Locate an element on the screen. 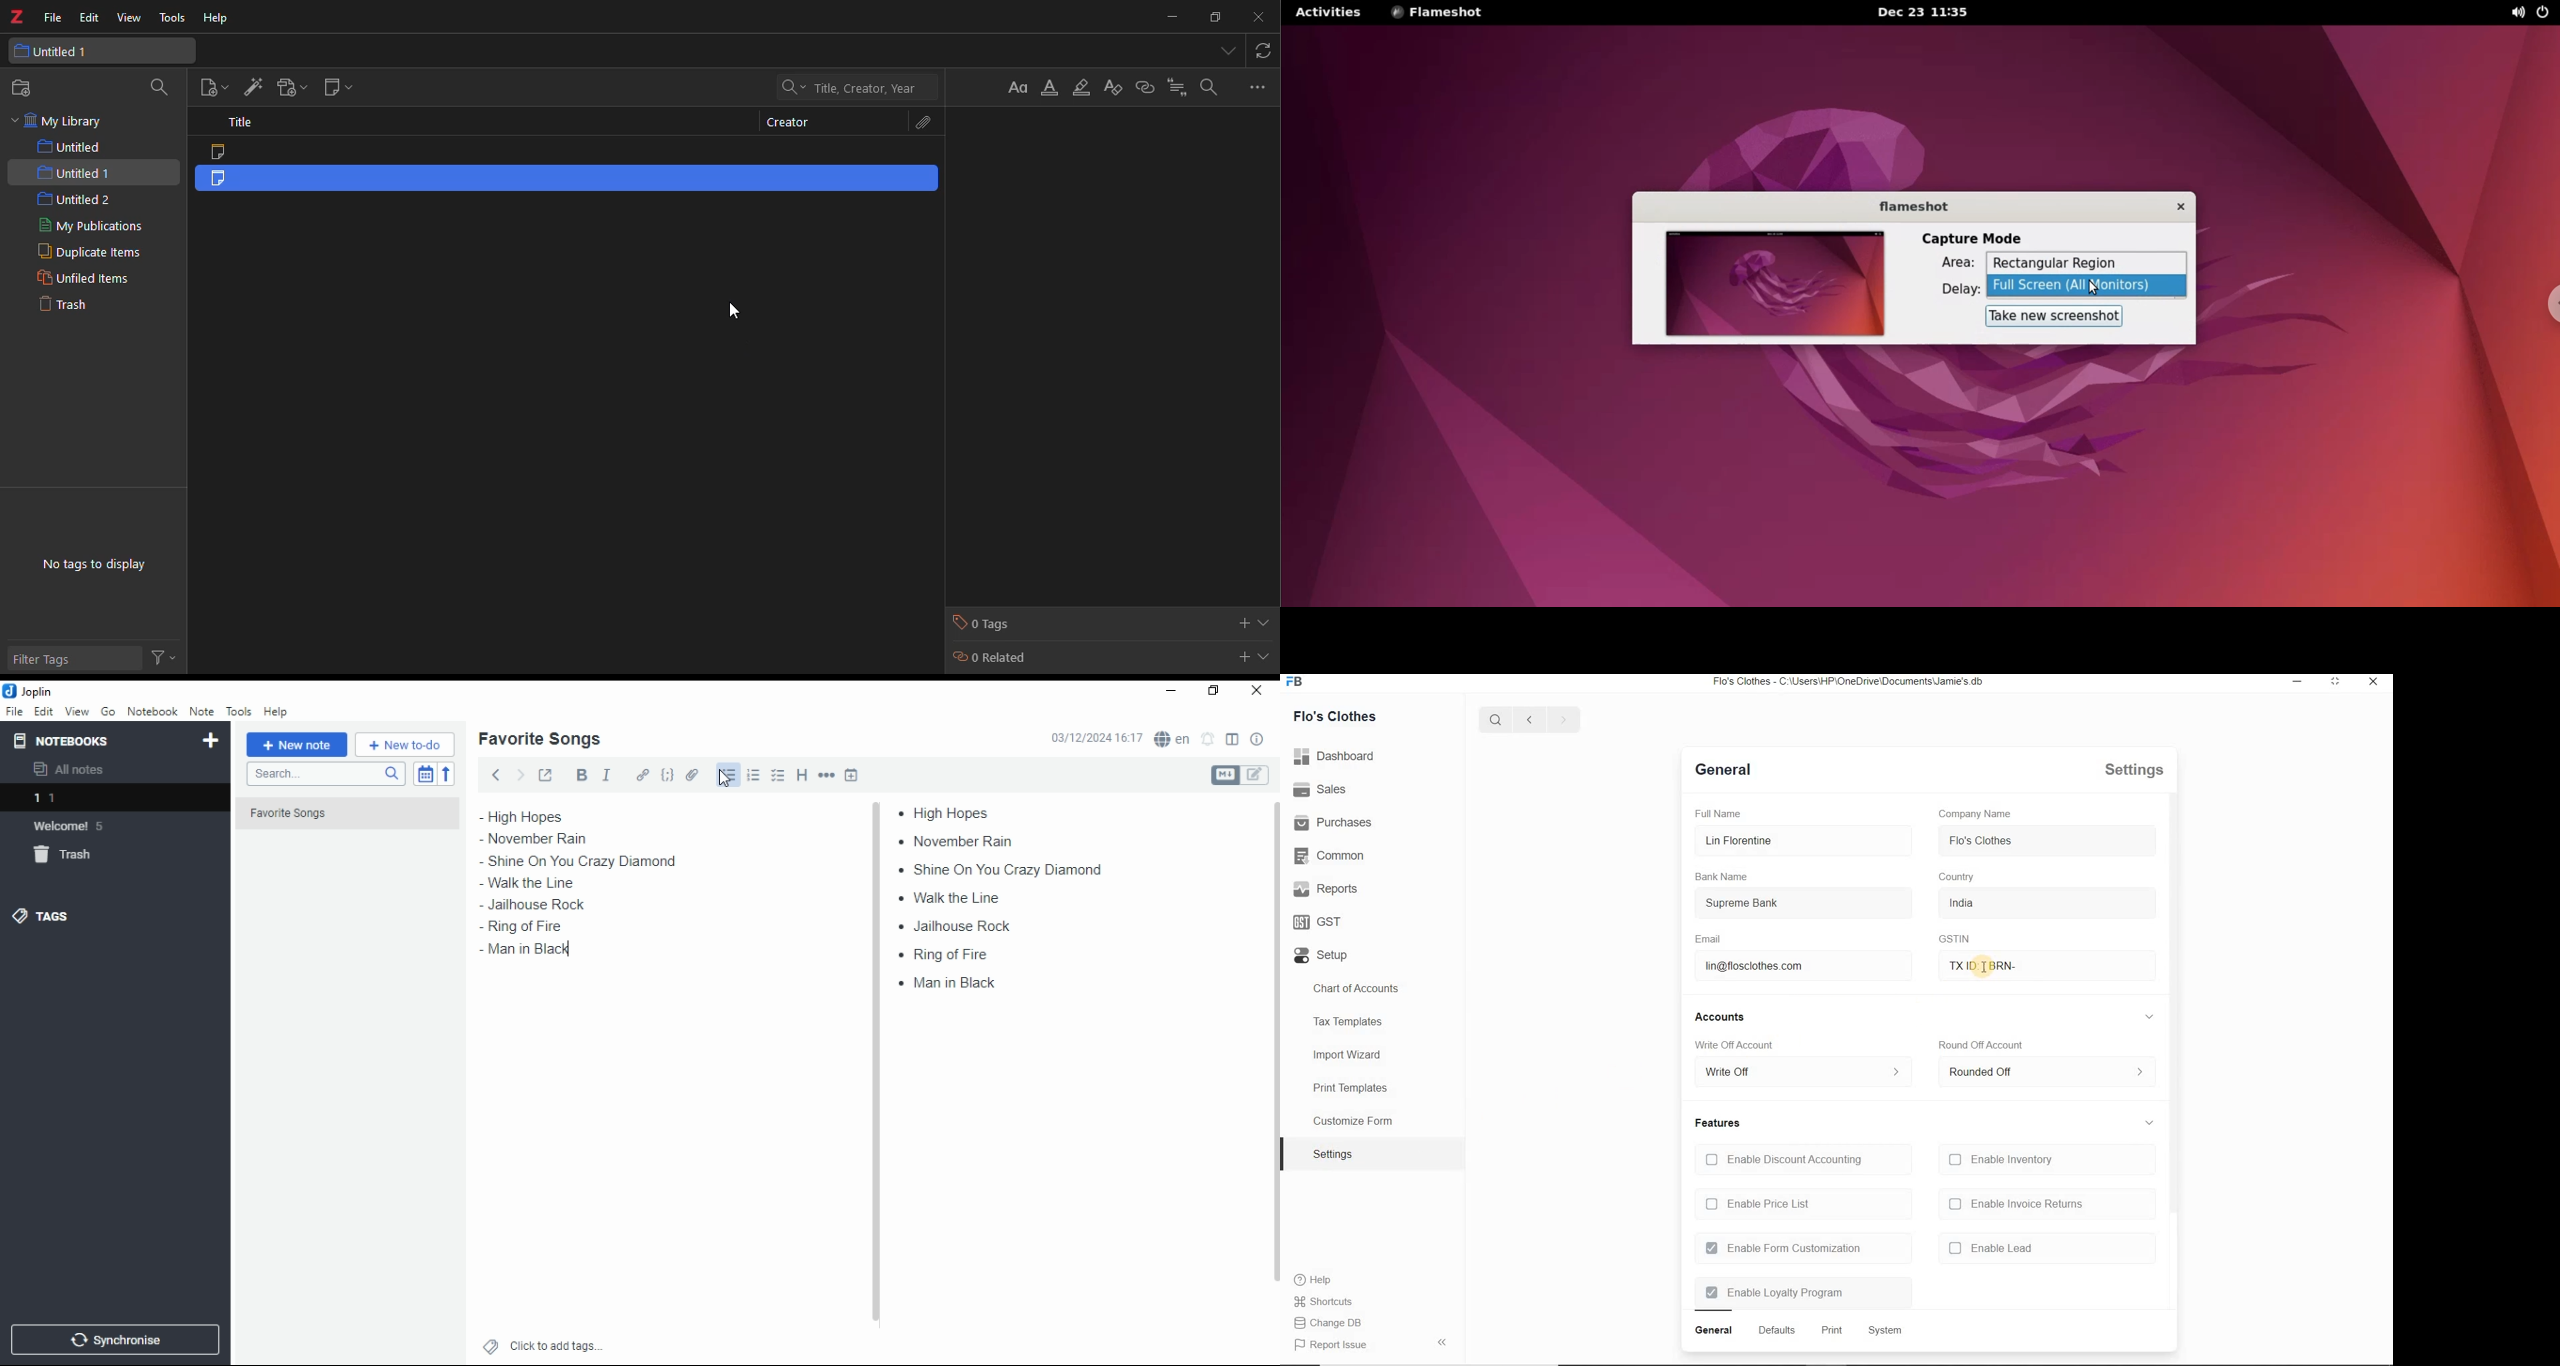 The height and width of the screenshot is (1372, 2576). Enable Form Customization is located at coordinates (1783, 1249).